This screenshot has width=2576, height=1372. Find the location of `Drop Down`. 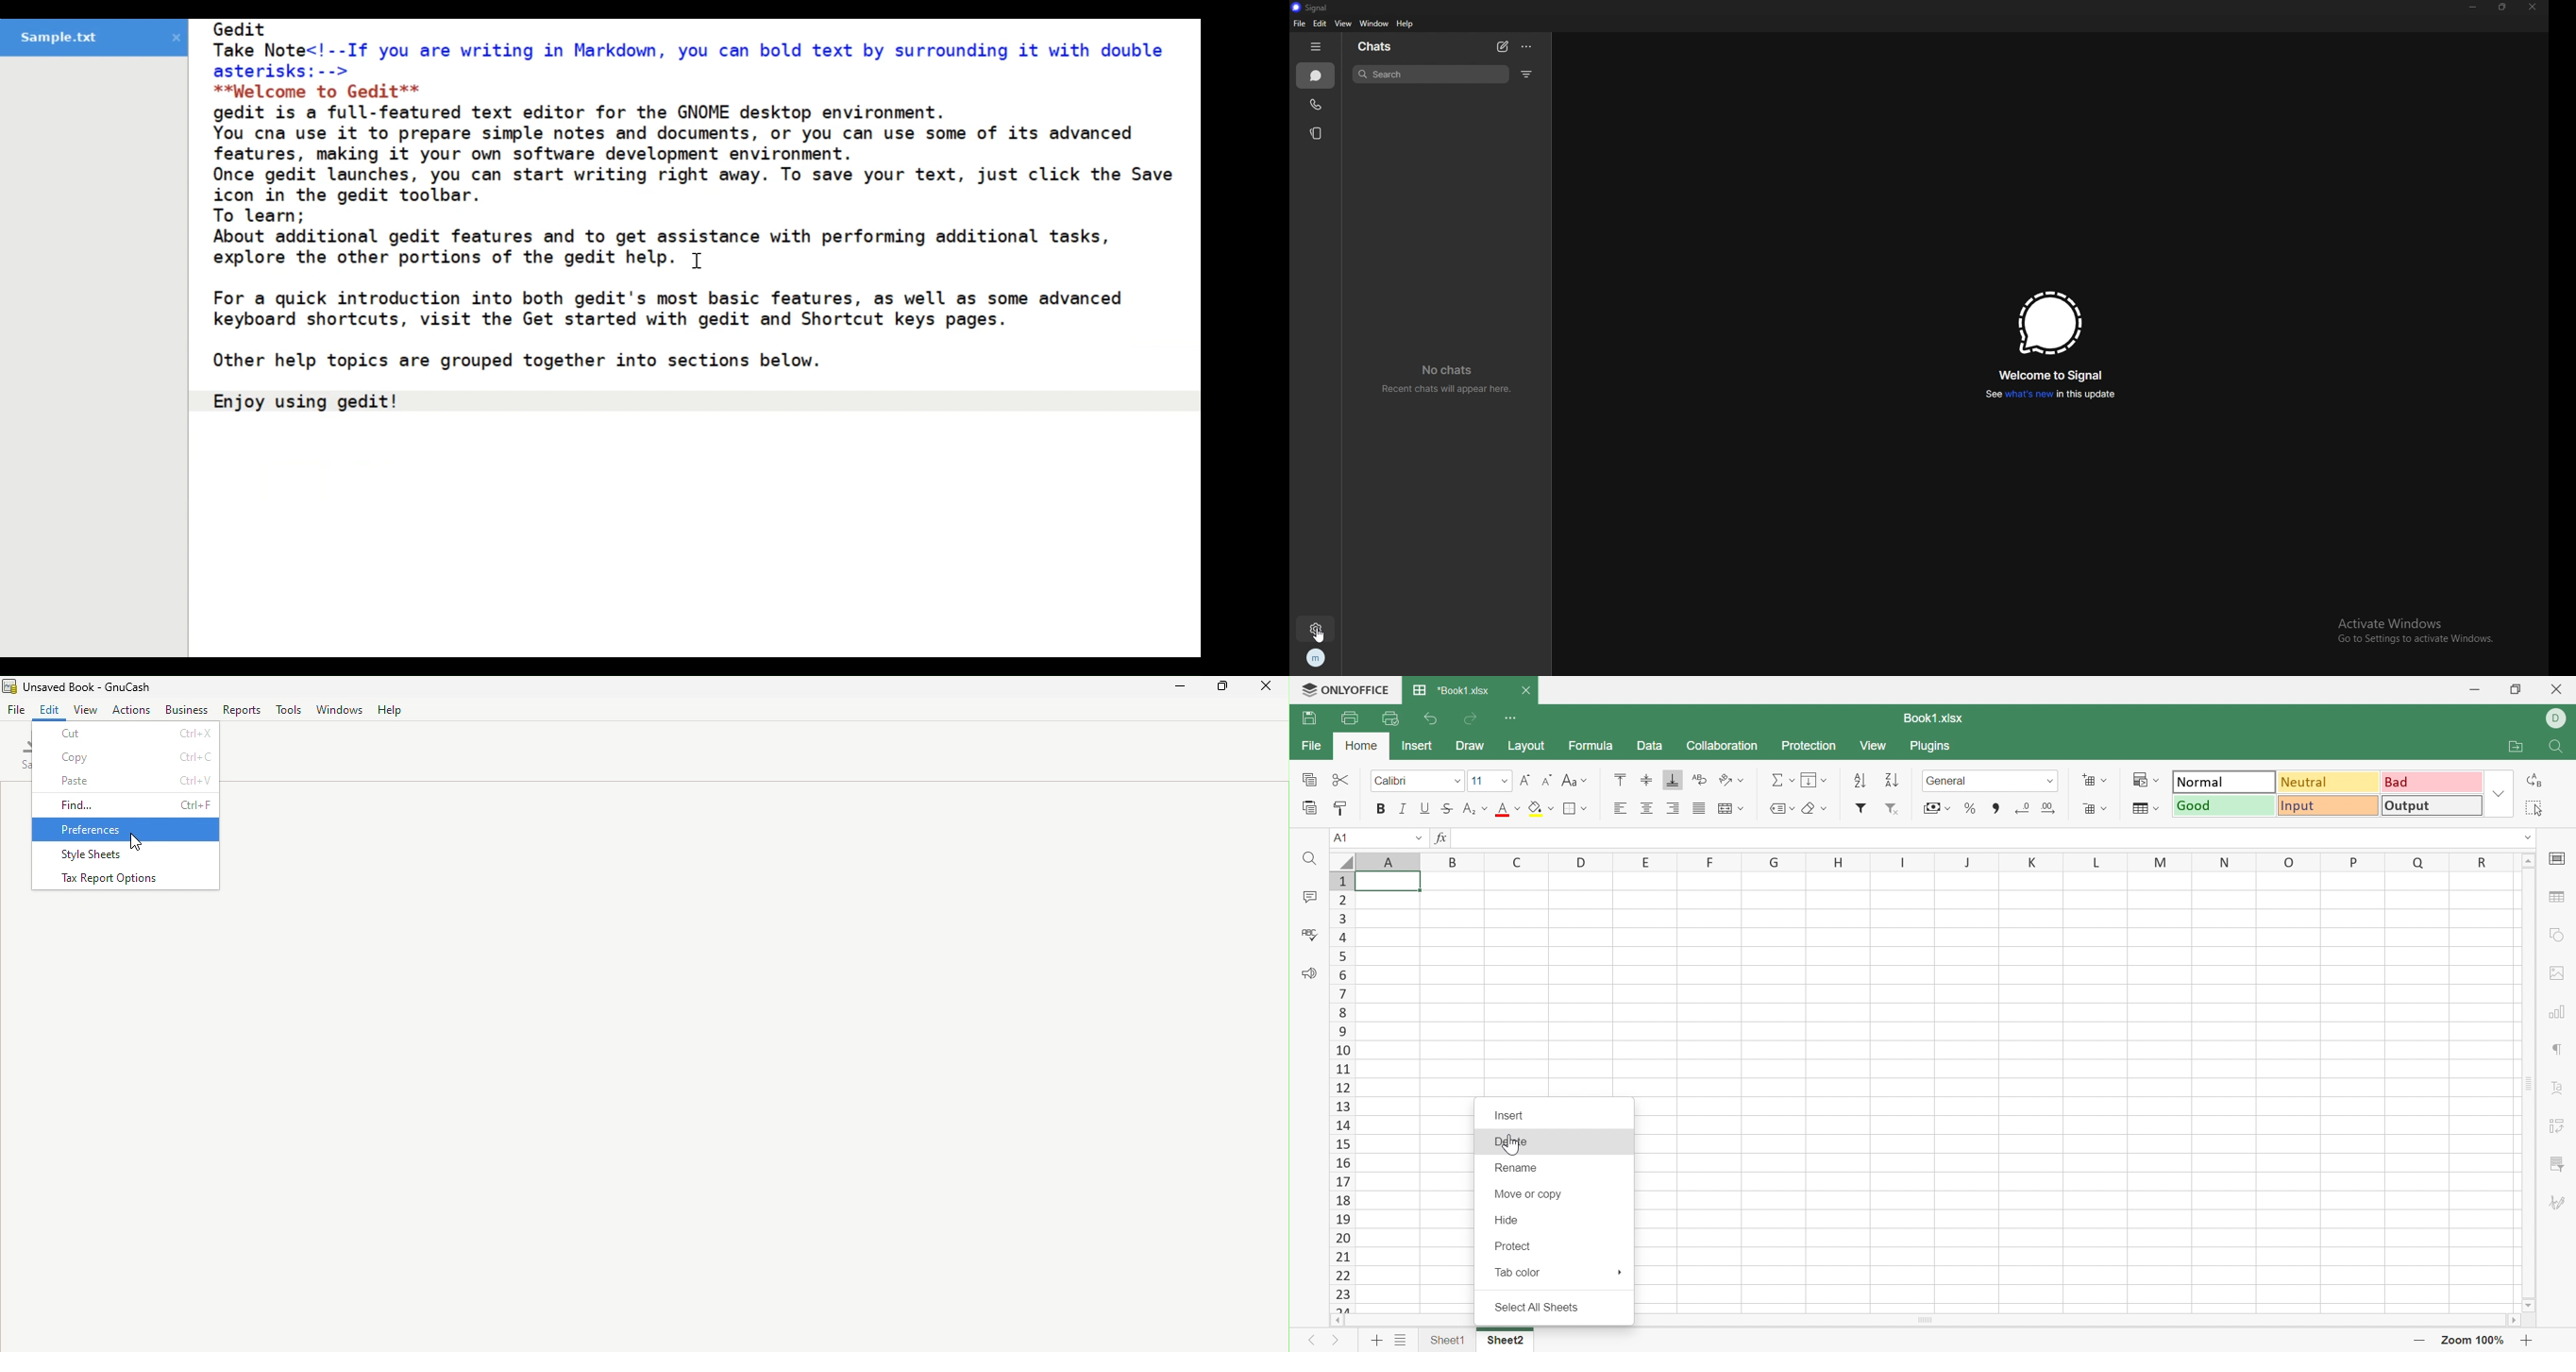

Drop Down is located at coordinates (2500, 794).